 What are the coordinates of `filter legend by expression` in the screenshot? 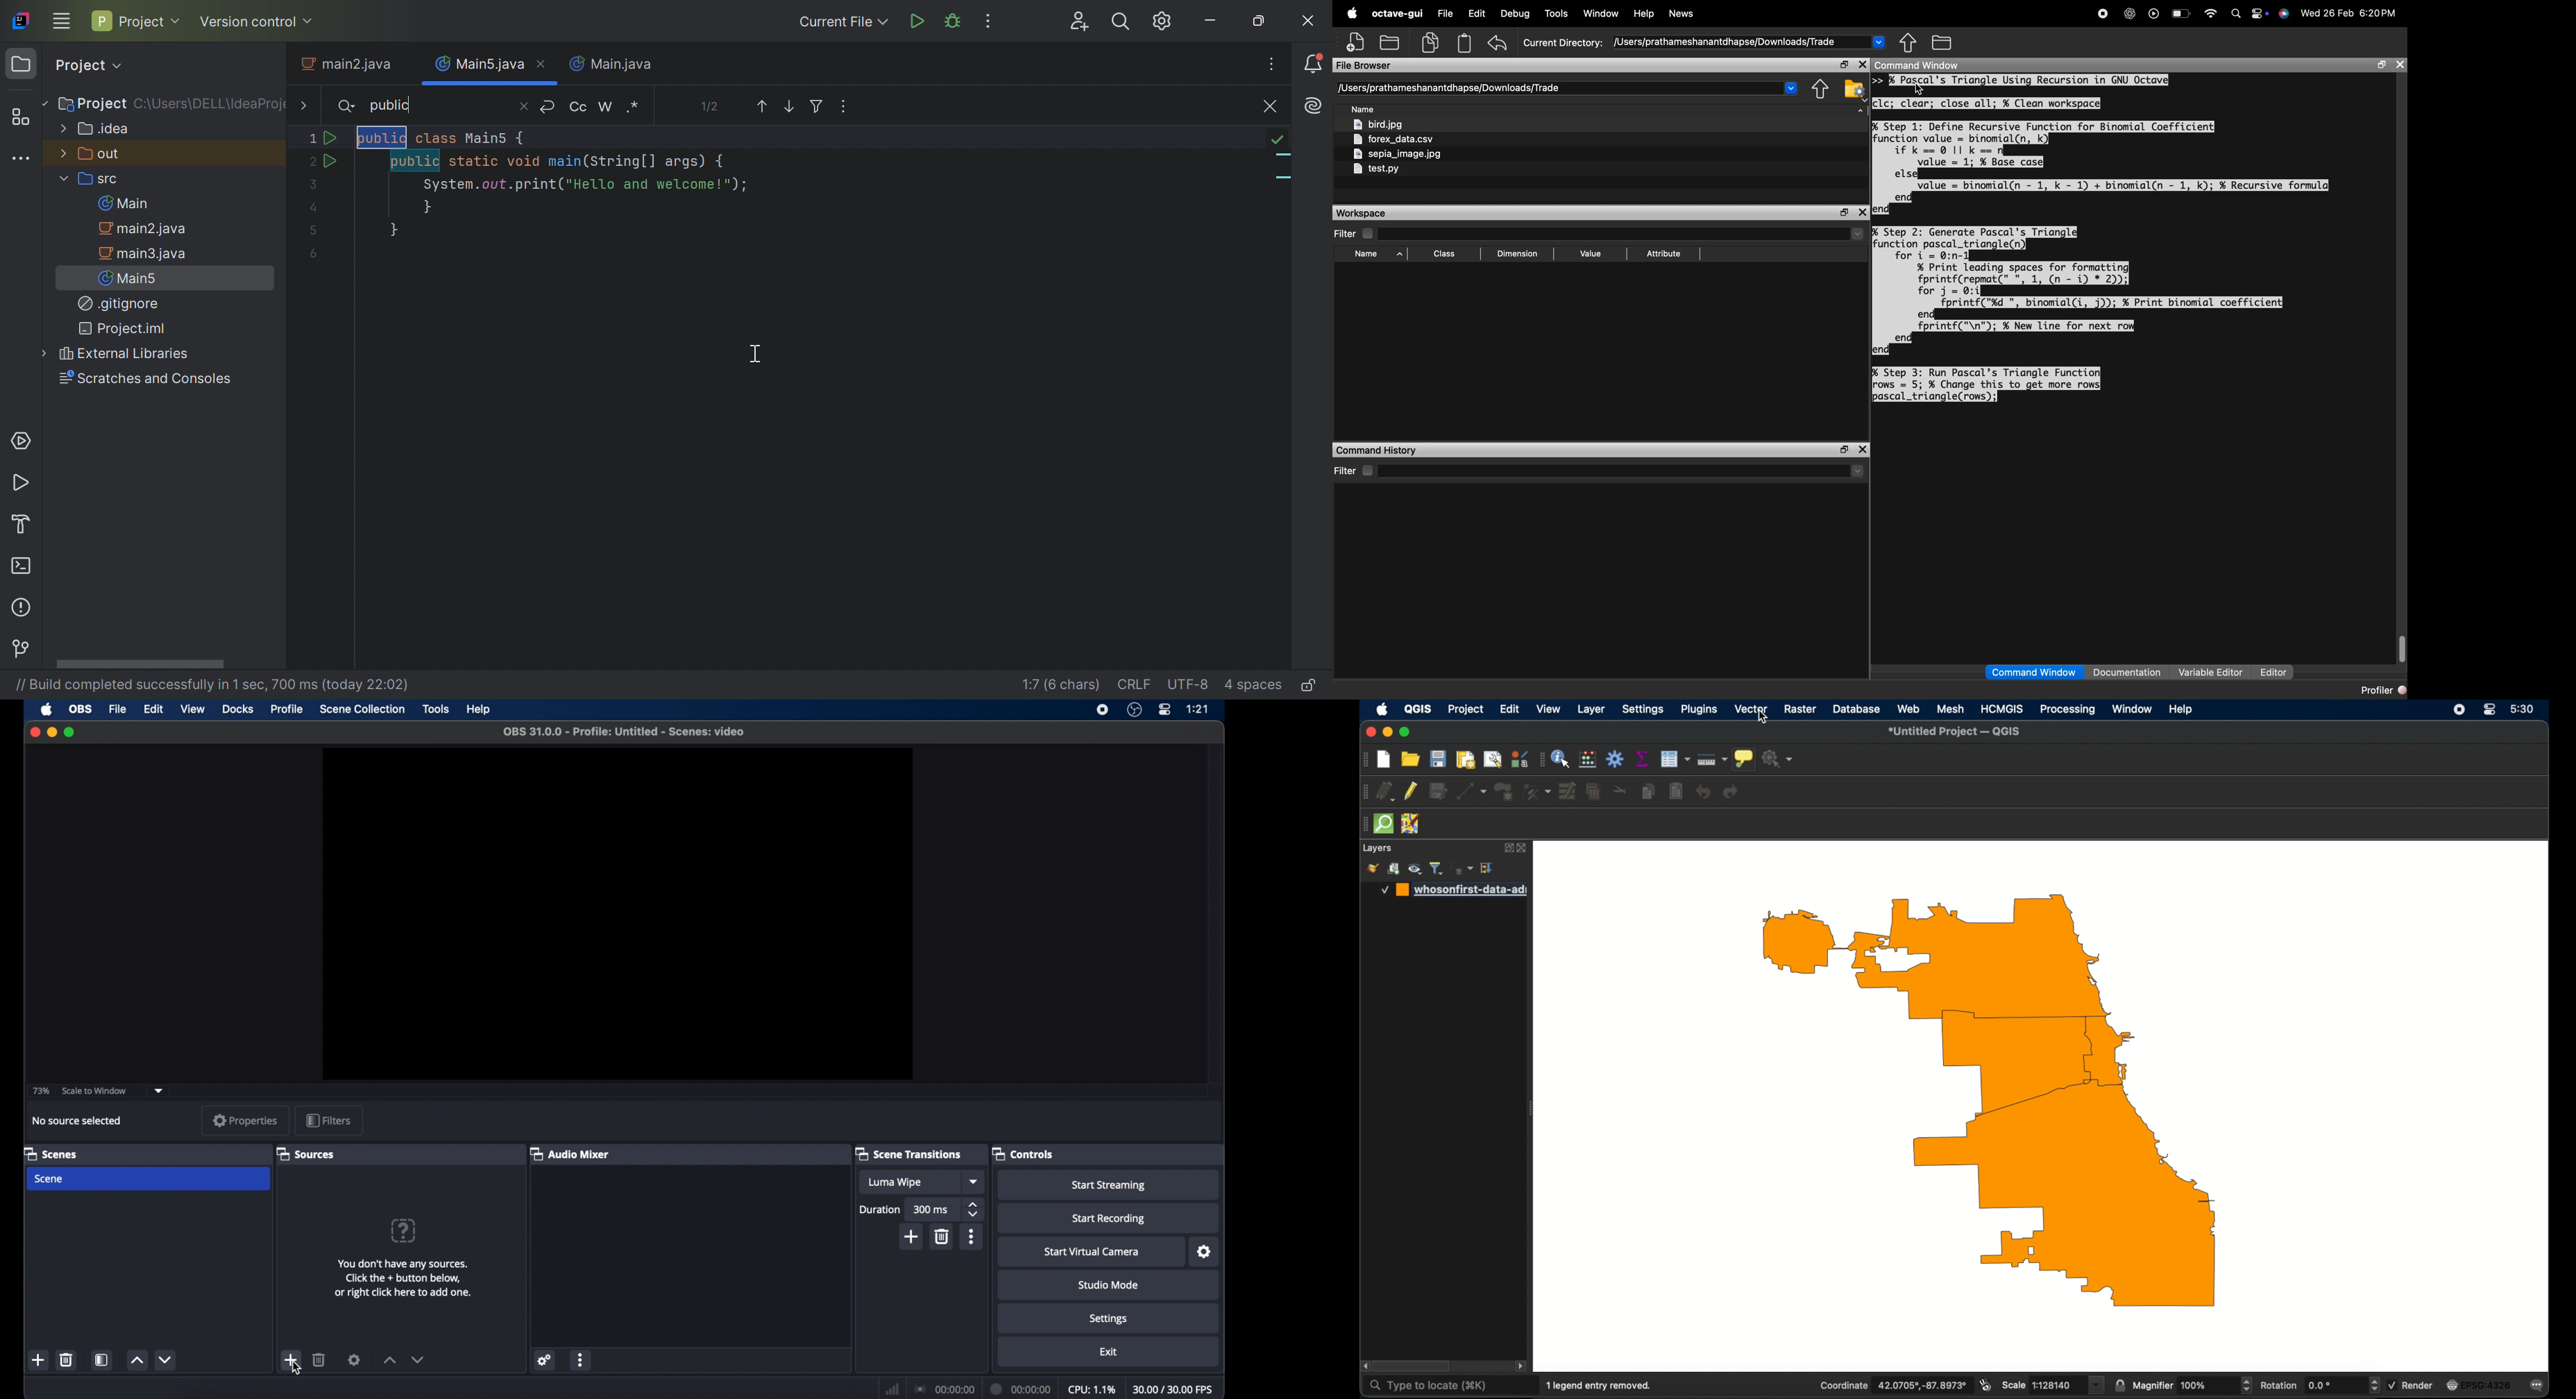 It's located at (1463, 869).